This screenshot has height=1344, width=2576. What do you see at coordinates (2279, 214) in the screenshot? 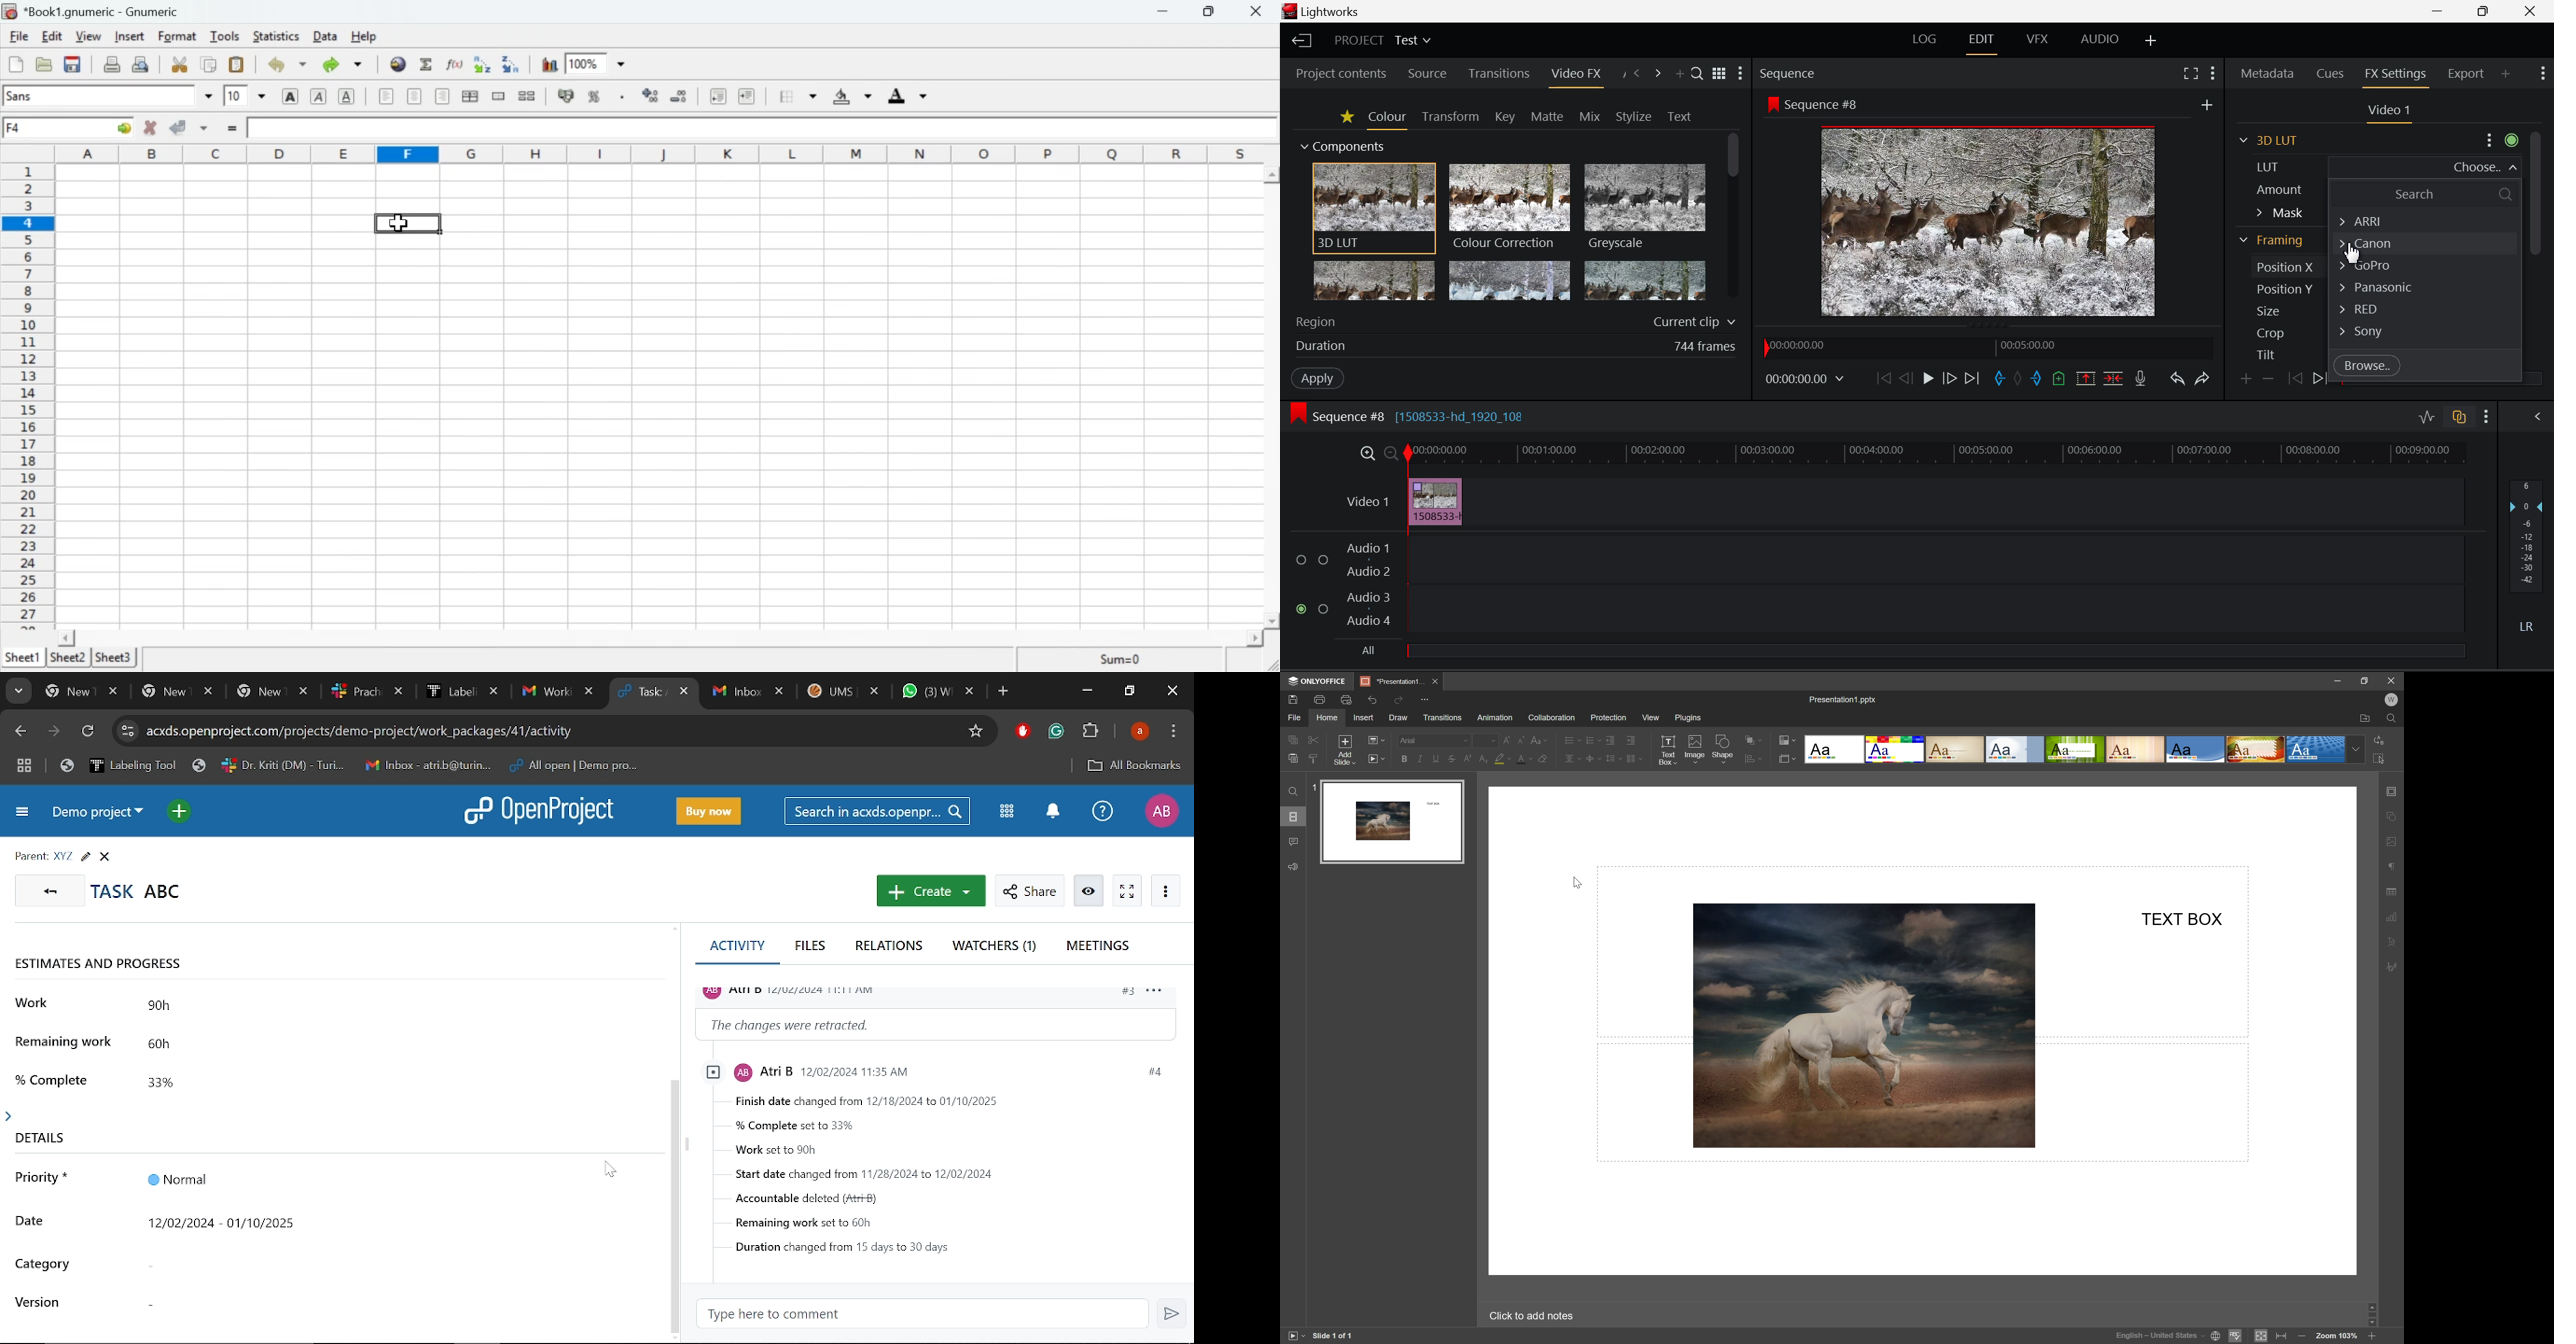
I see `Mask` at bounding box center [2279, 214].